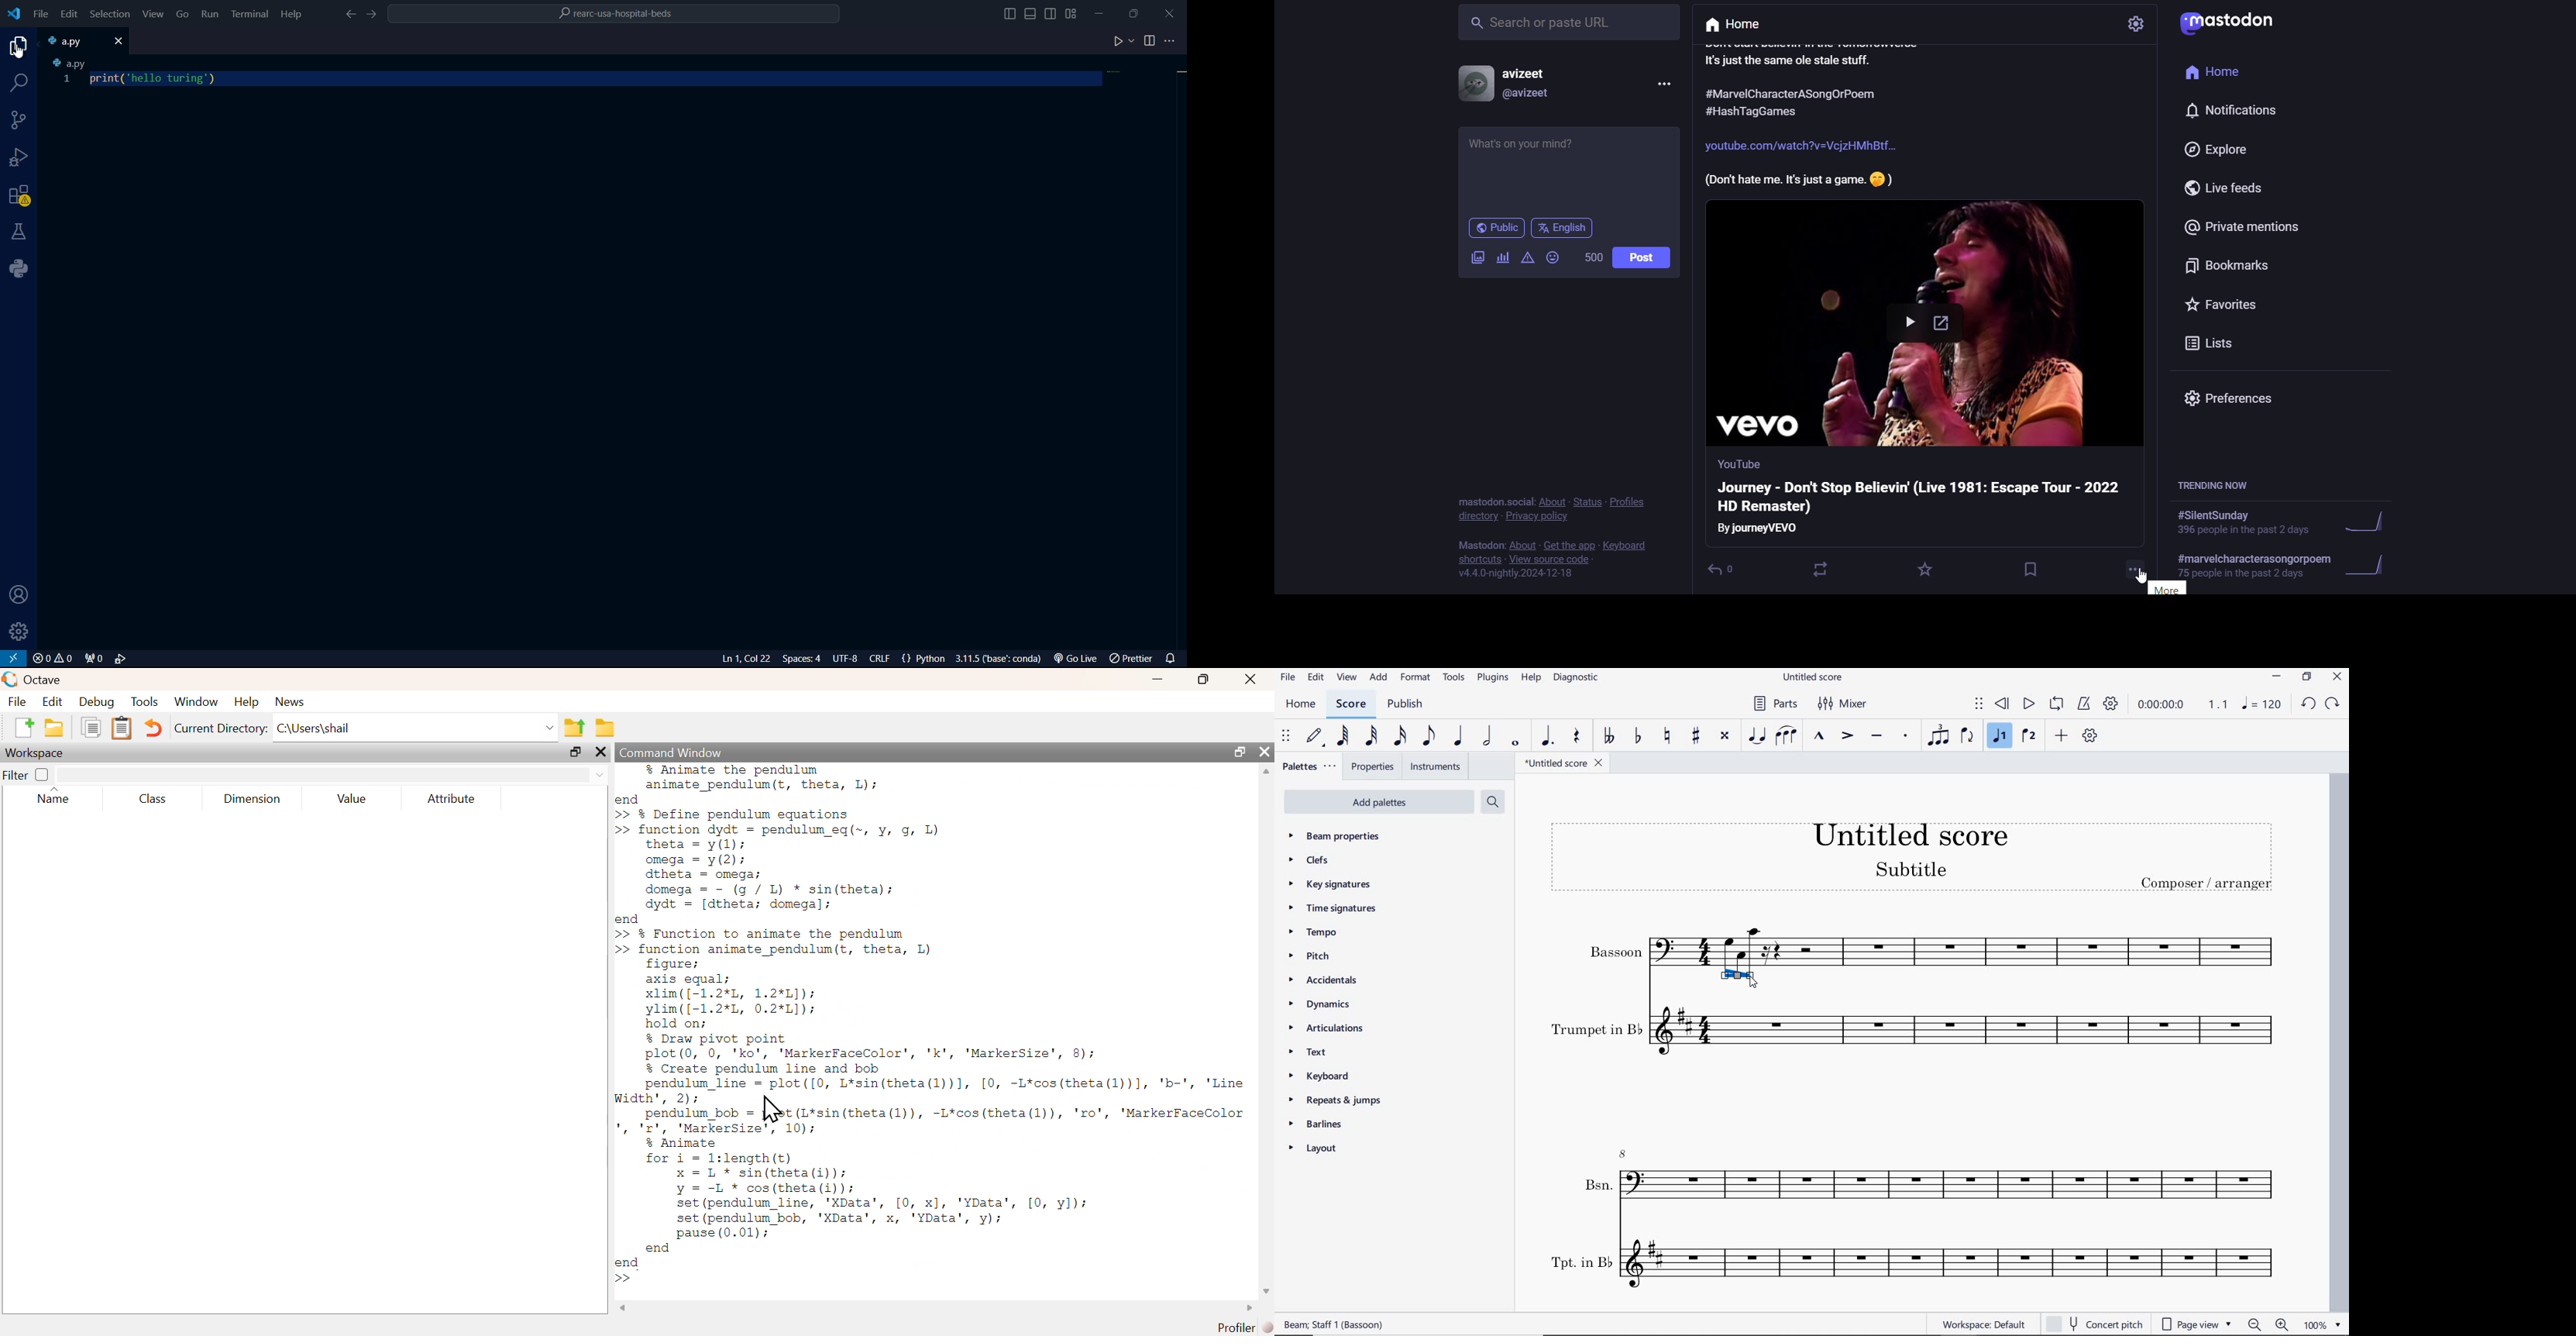  Describe the element at coordinates (1798, 179) in the screenshot. I see `` at that location.